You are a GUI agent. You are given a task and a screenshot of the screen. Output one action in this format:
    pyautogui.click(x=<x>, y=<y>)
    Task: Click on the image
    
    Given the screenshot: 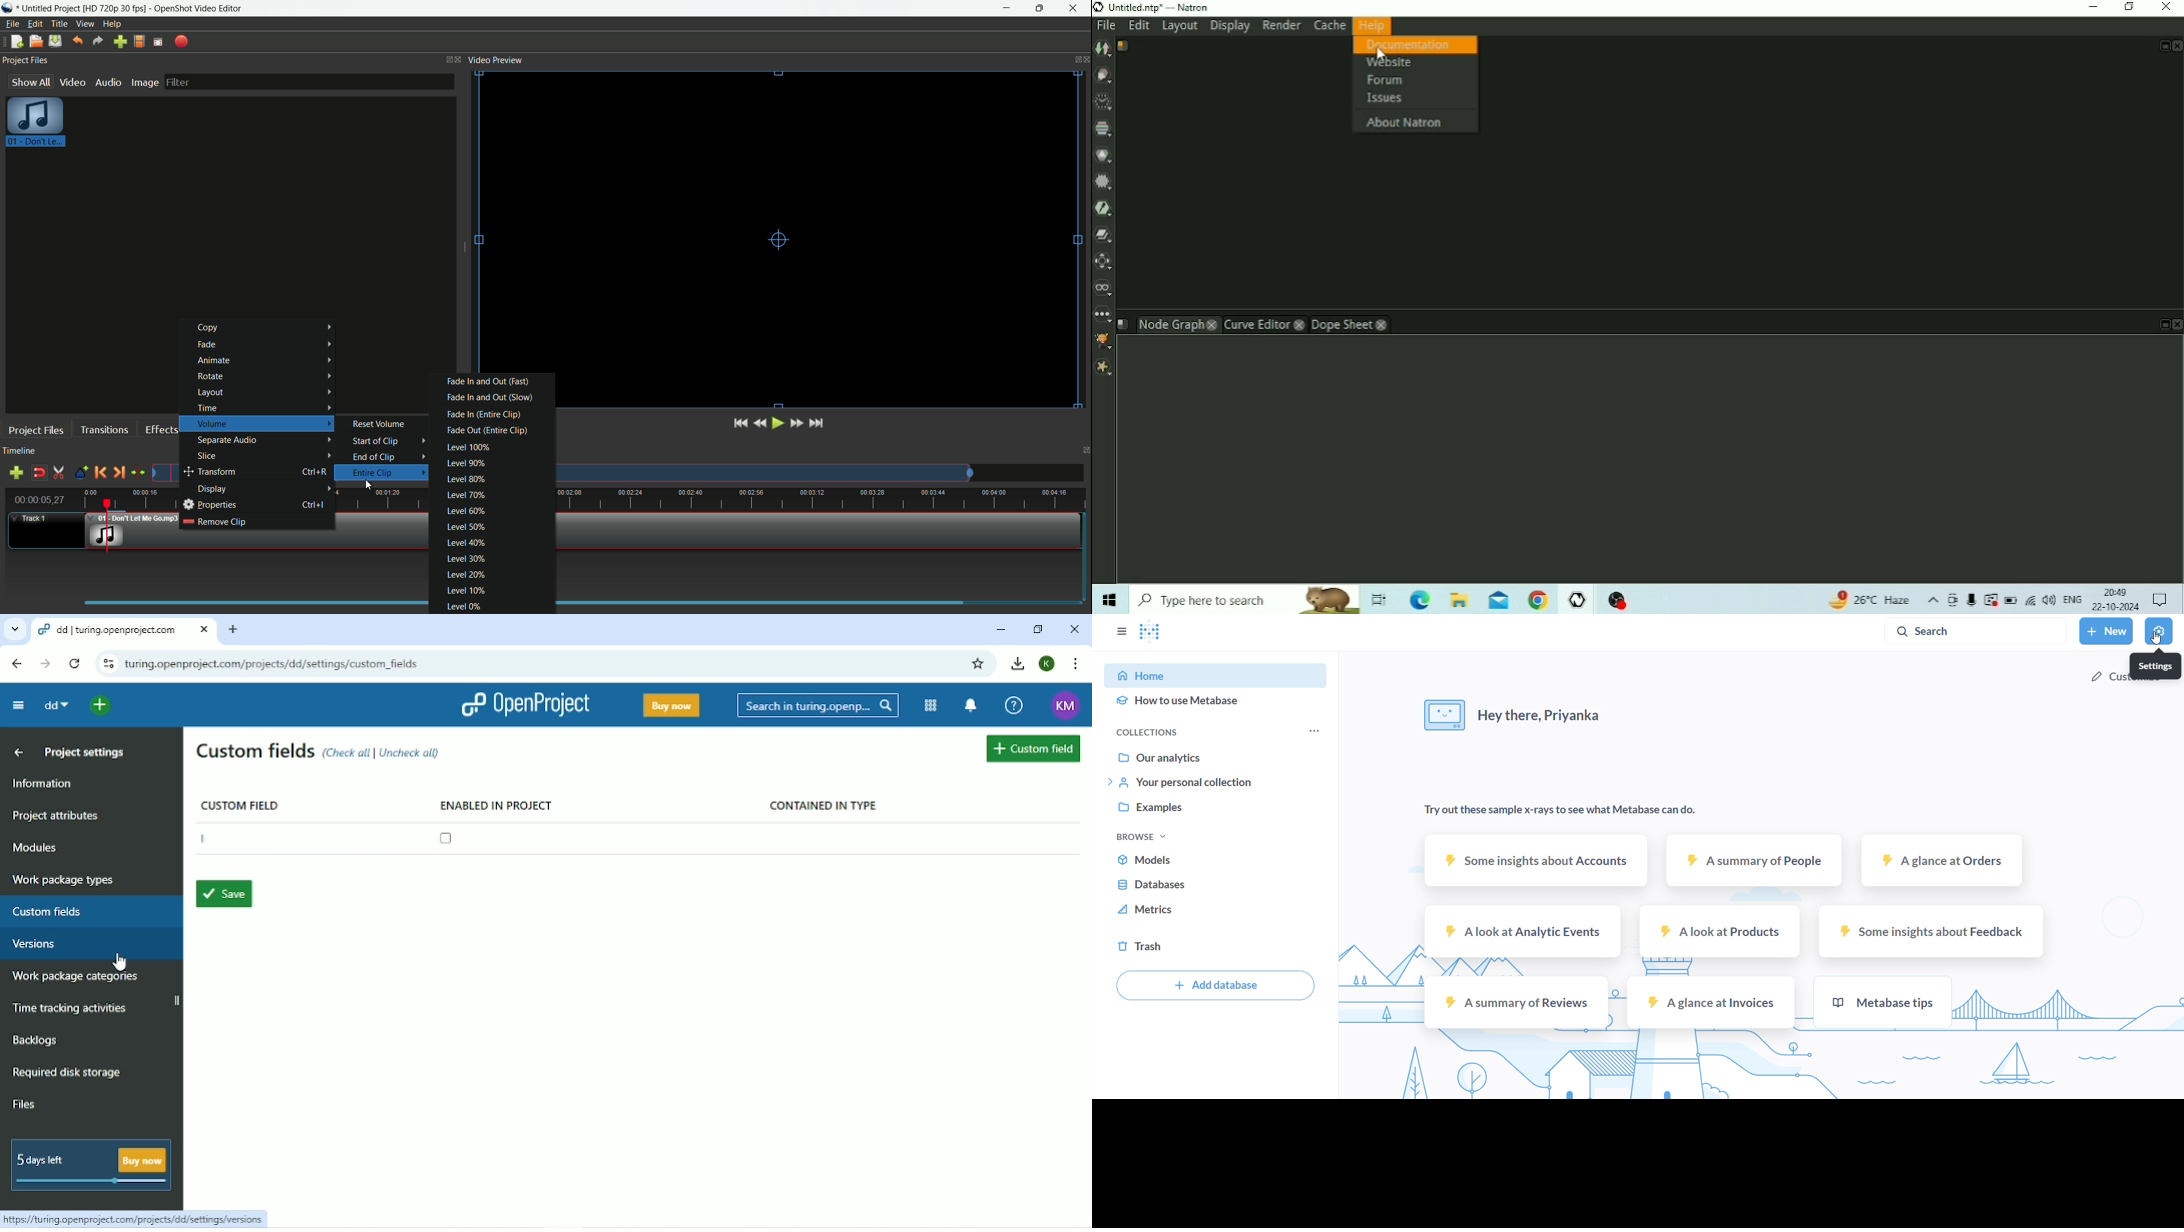 What is the action you would take?
    pyautogui.click(x=145, y=82)
    